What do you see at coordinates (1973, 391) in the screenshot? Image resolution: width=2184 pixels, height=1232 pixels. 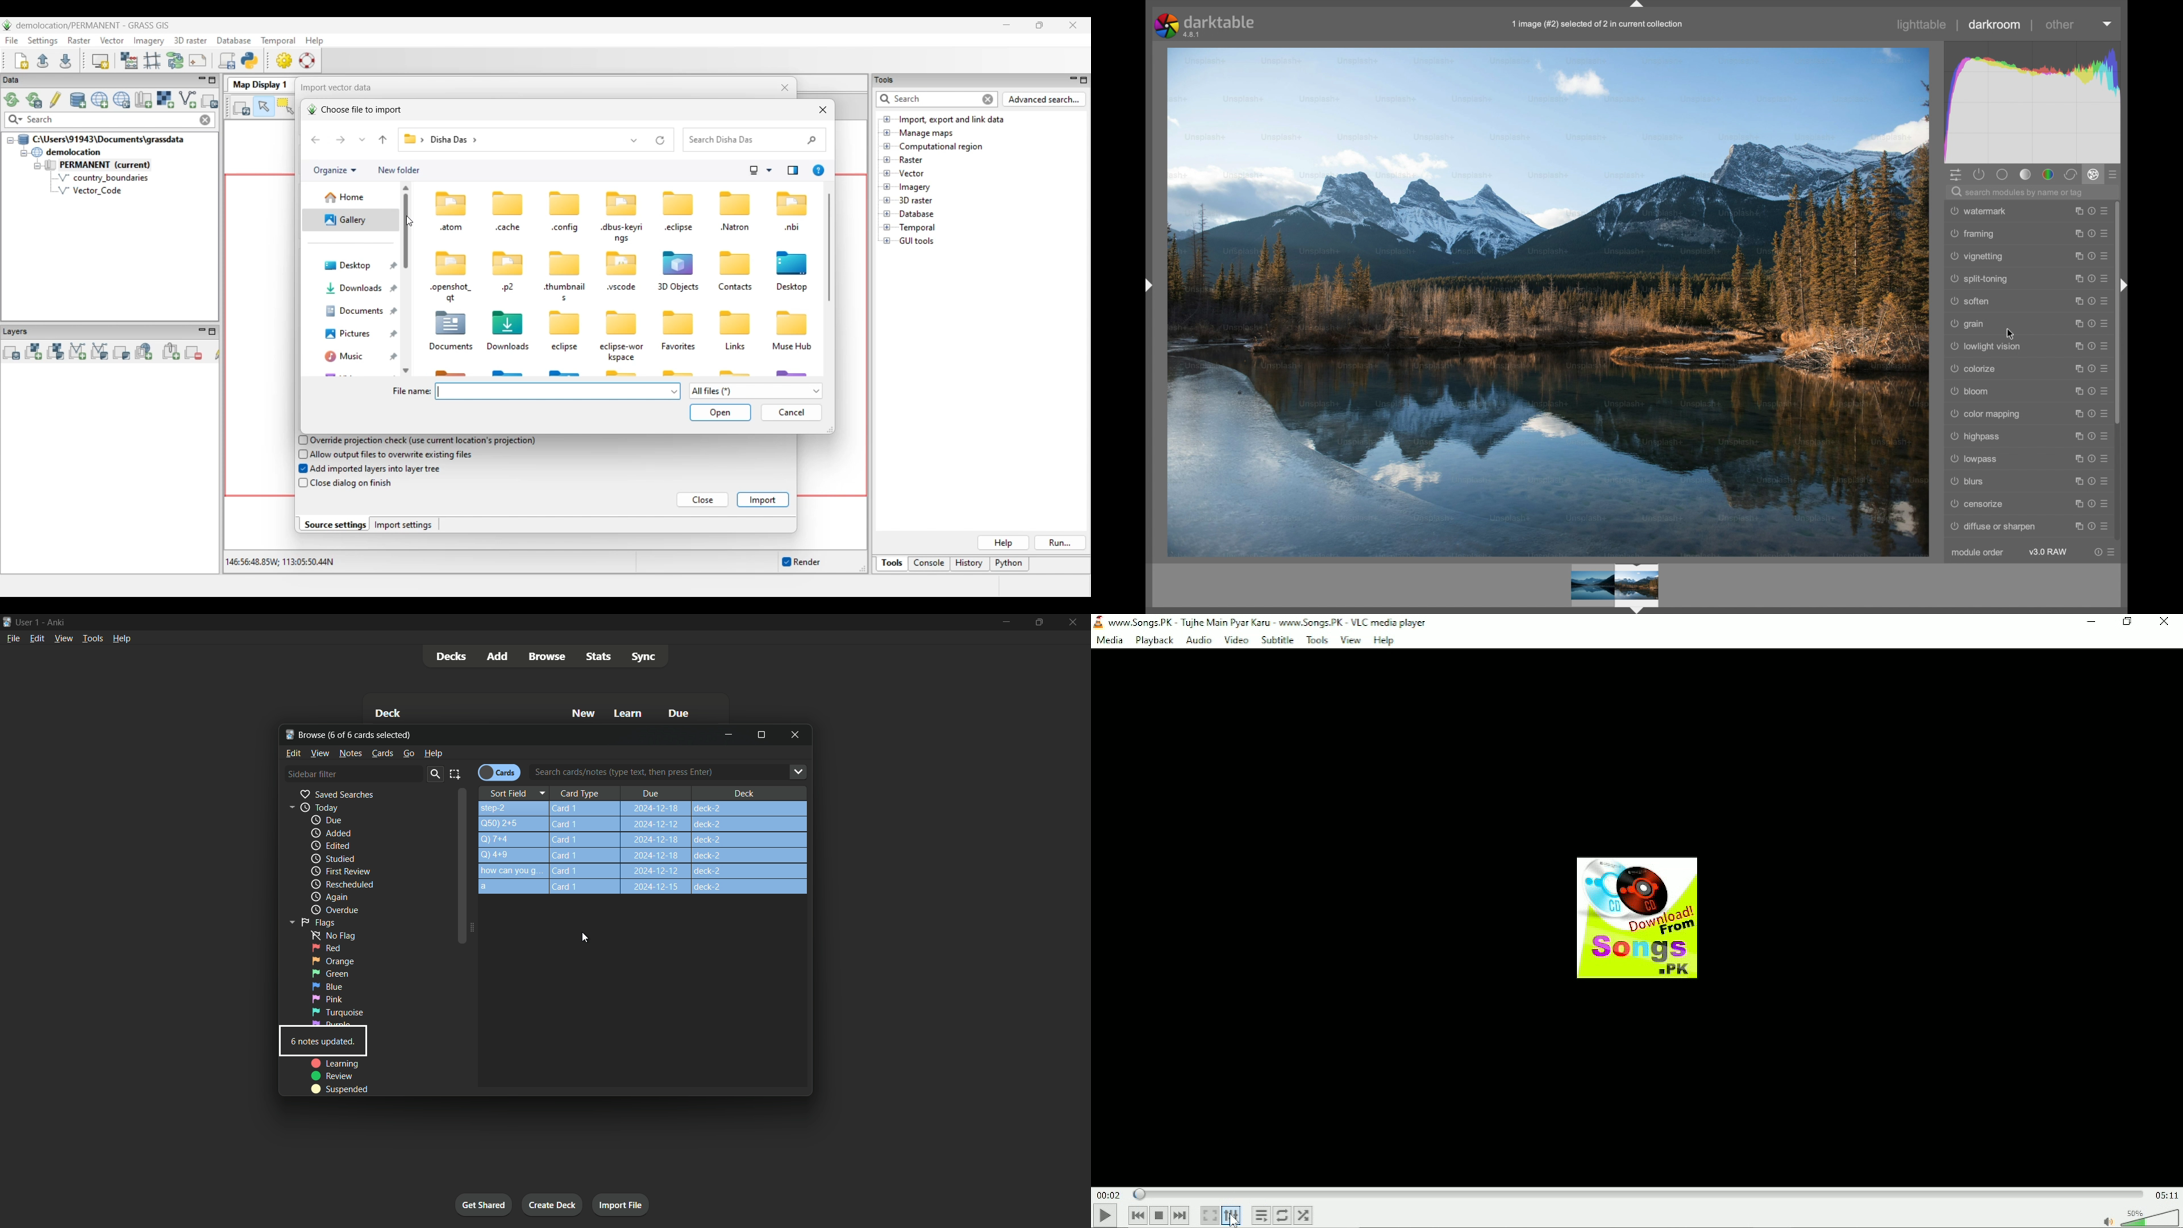 I see `bloom` at bounding box center [1973, 391].